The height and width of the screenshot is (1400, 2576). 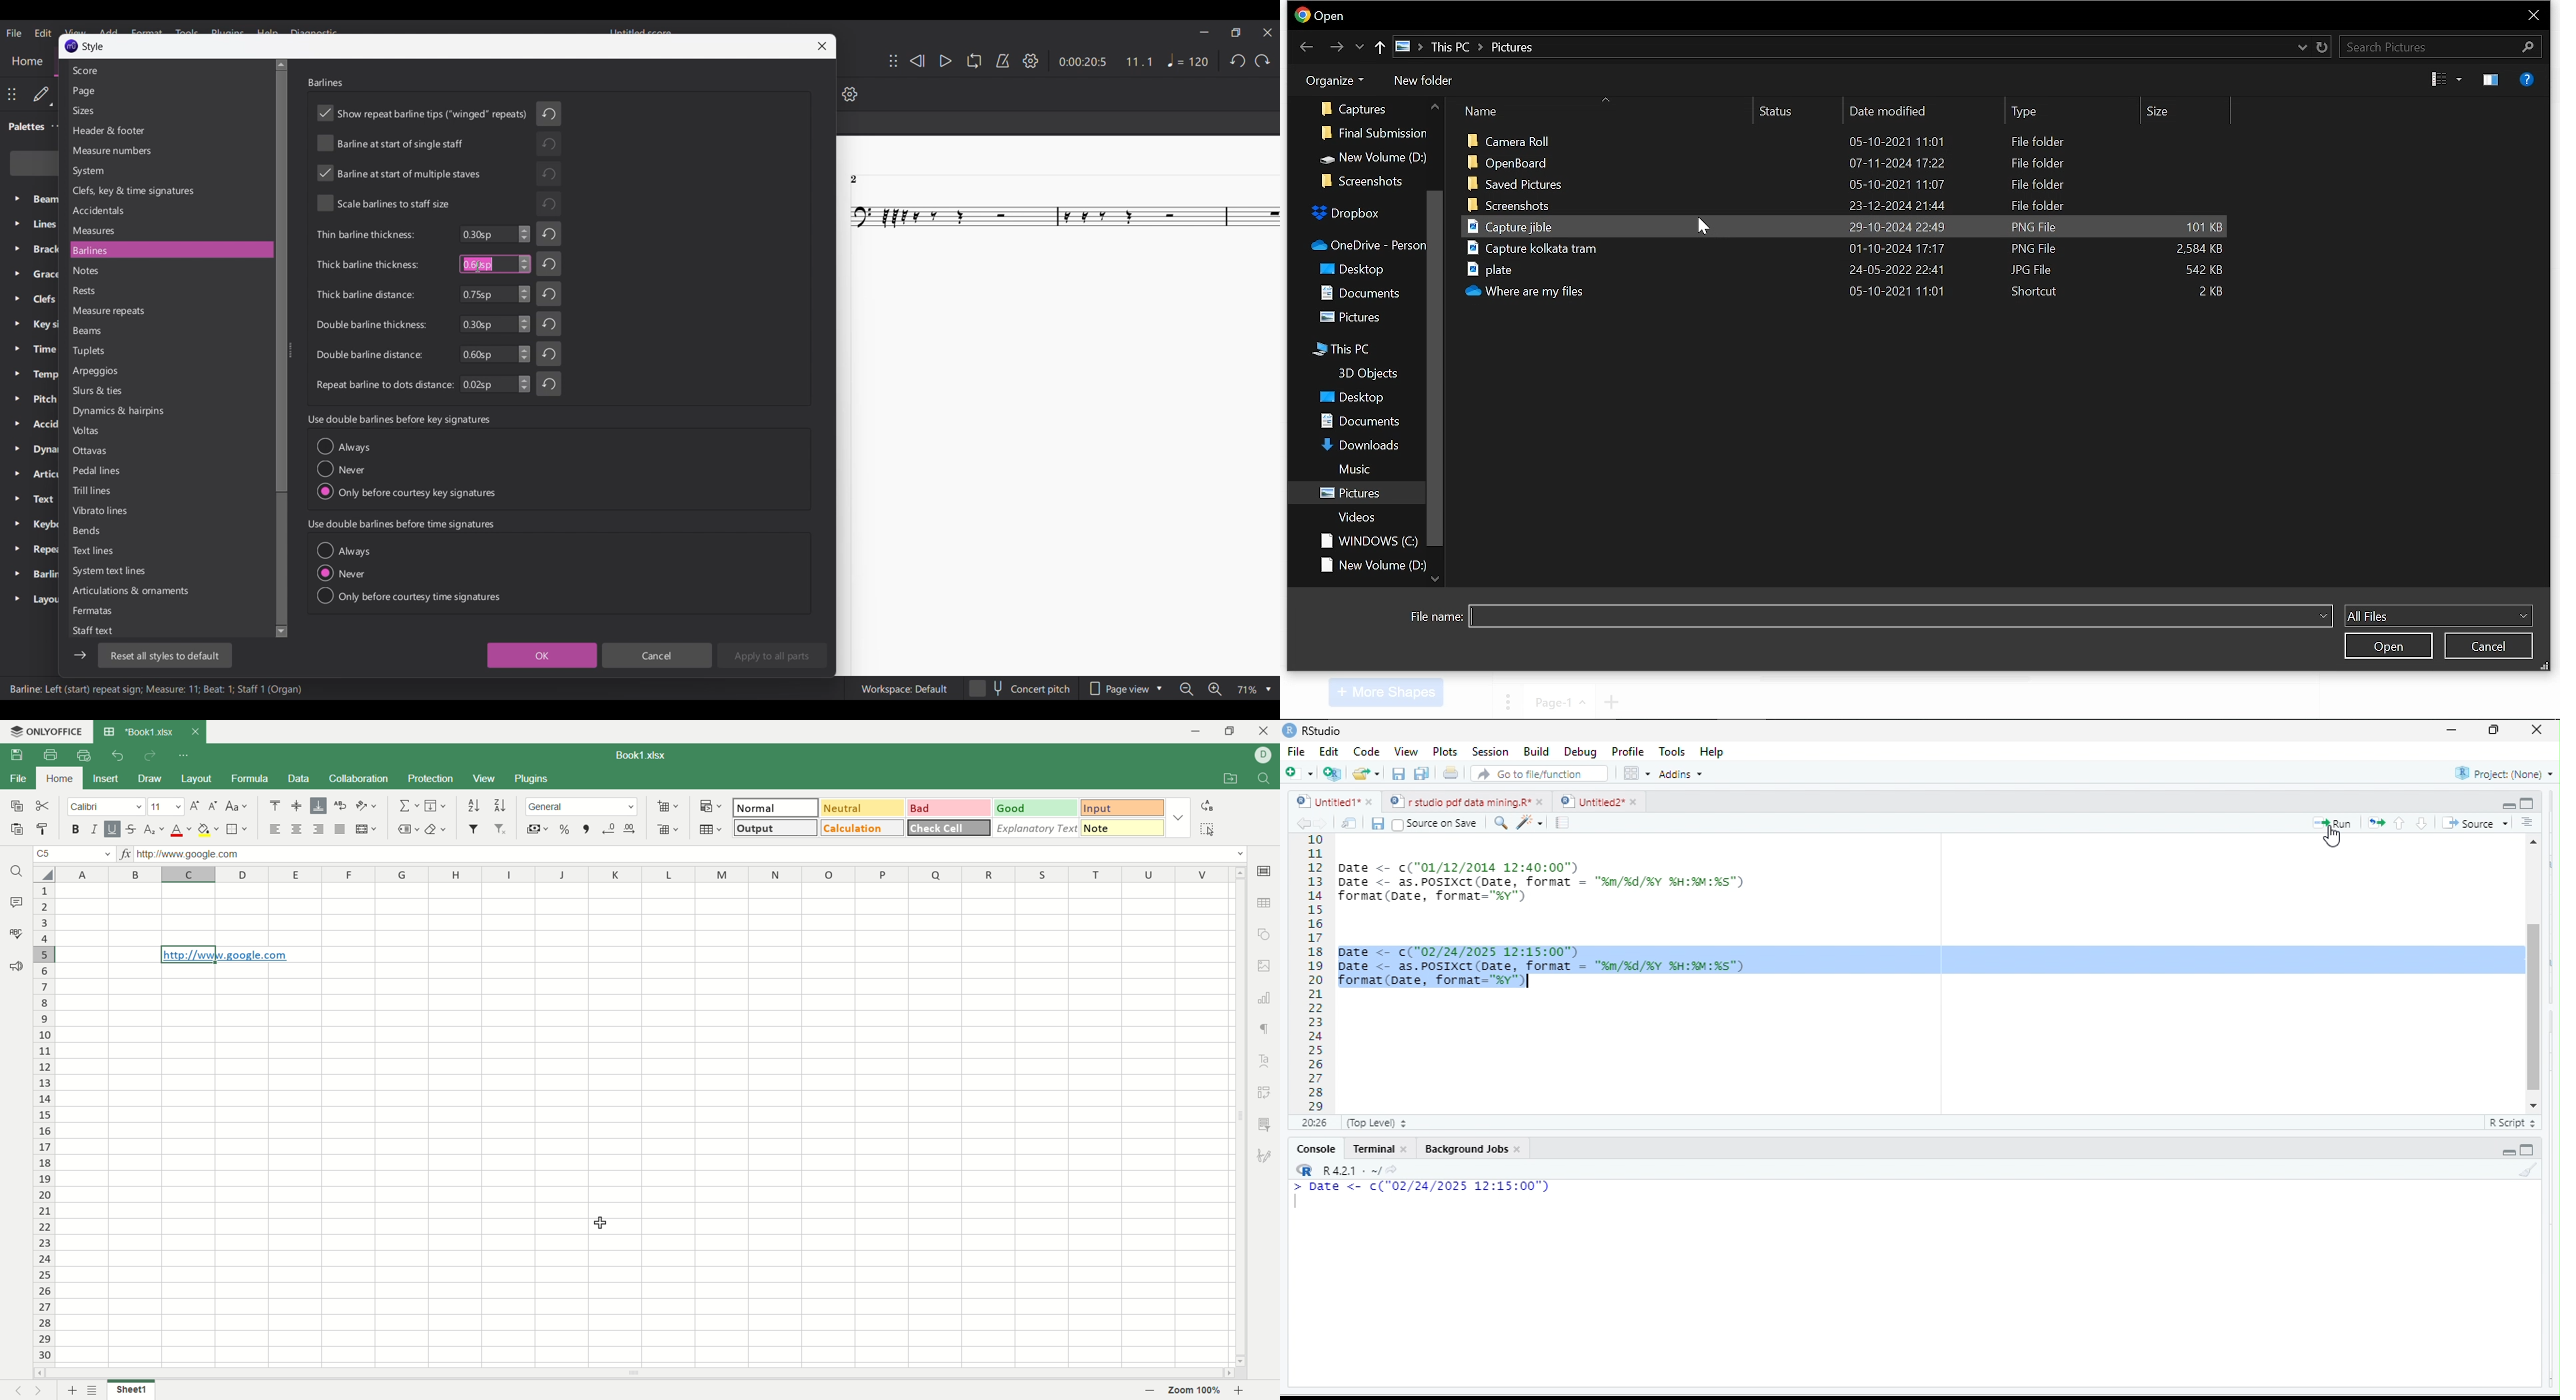 What do you see at coordinates (2533, 971) in the screenshot?
I see `vertical scroll bar` at bounding box center [2533, 971].